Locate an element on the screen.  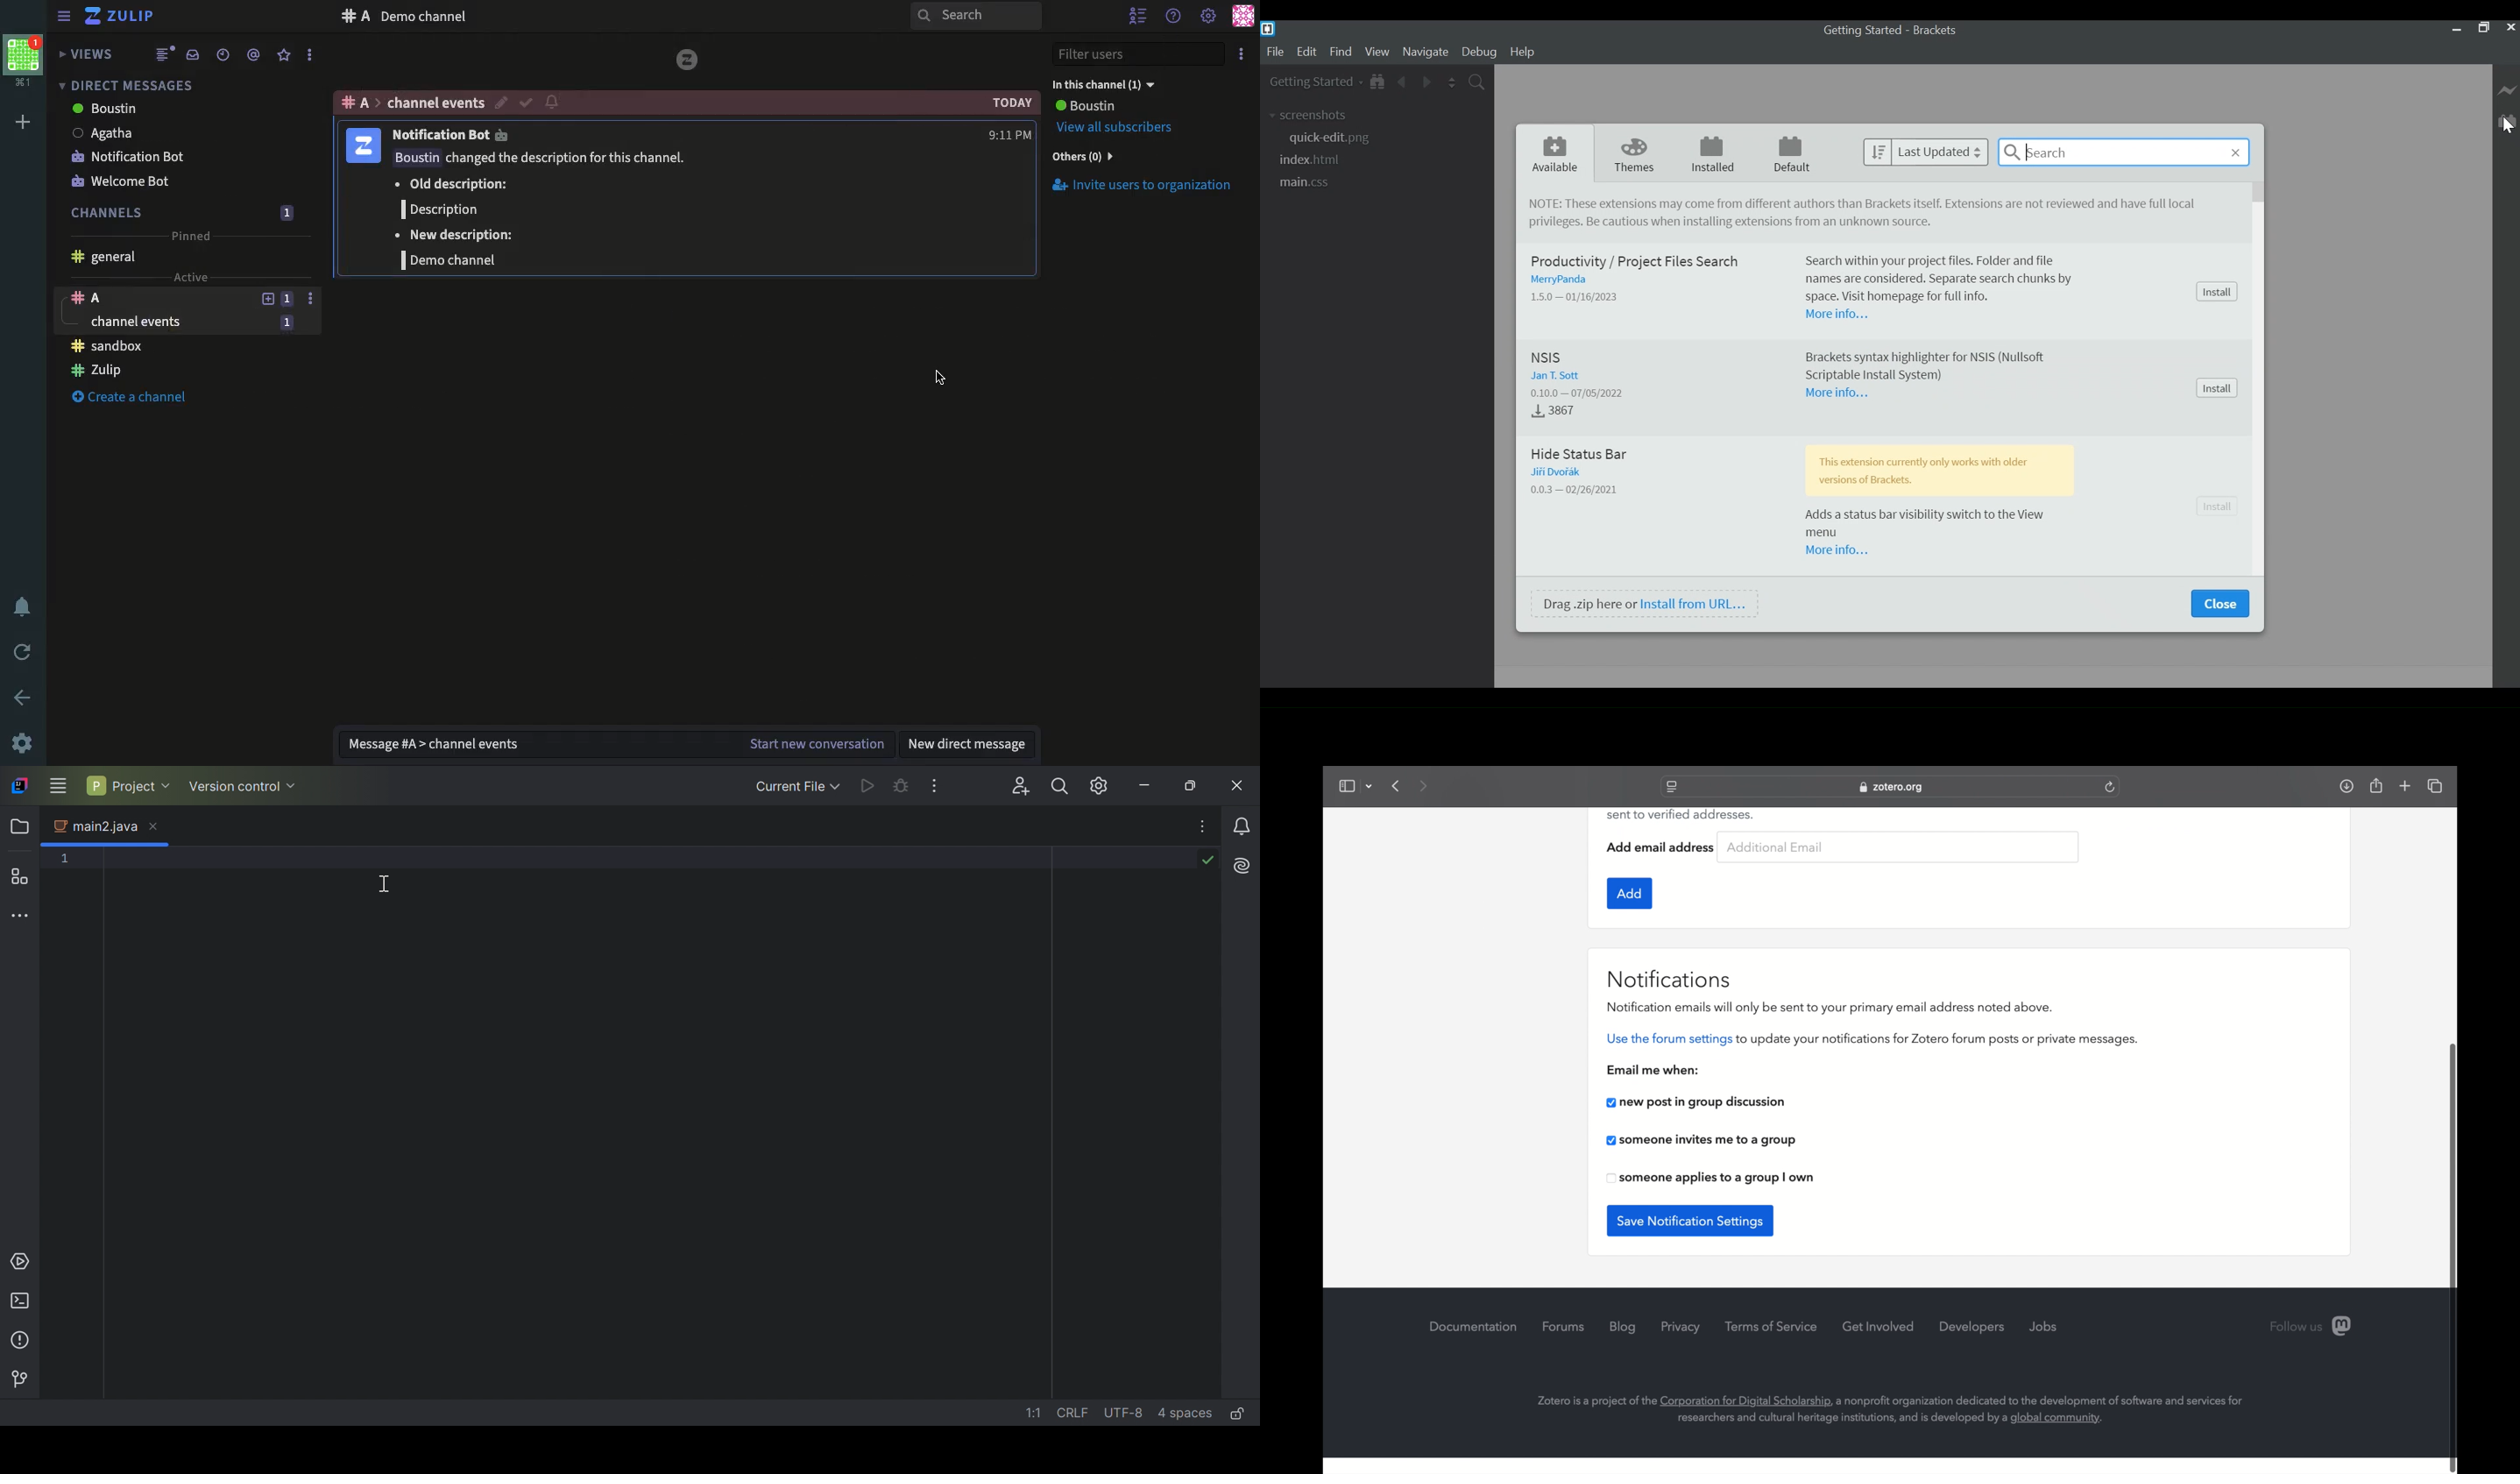
website settings is located at coordinates (1671, 788).